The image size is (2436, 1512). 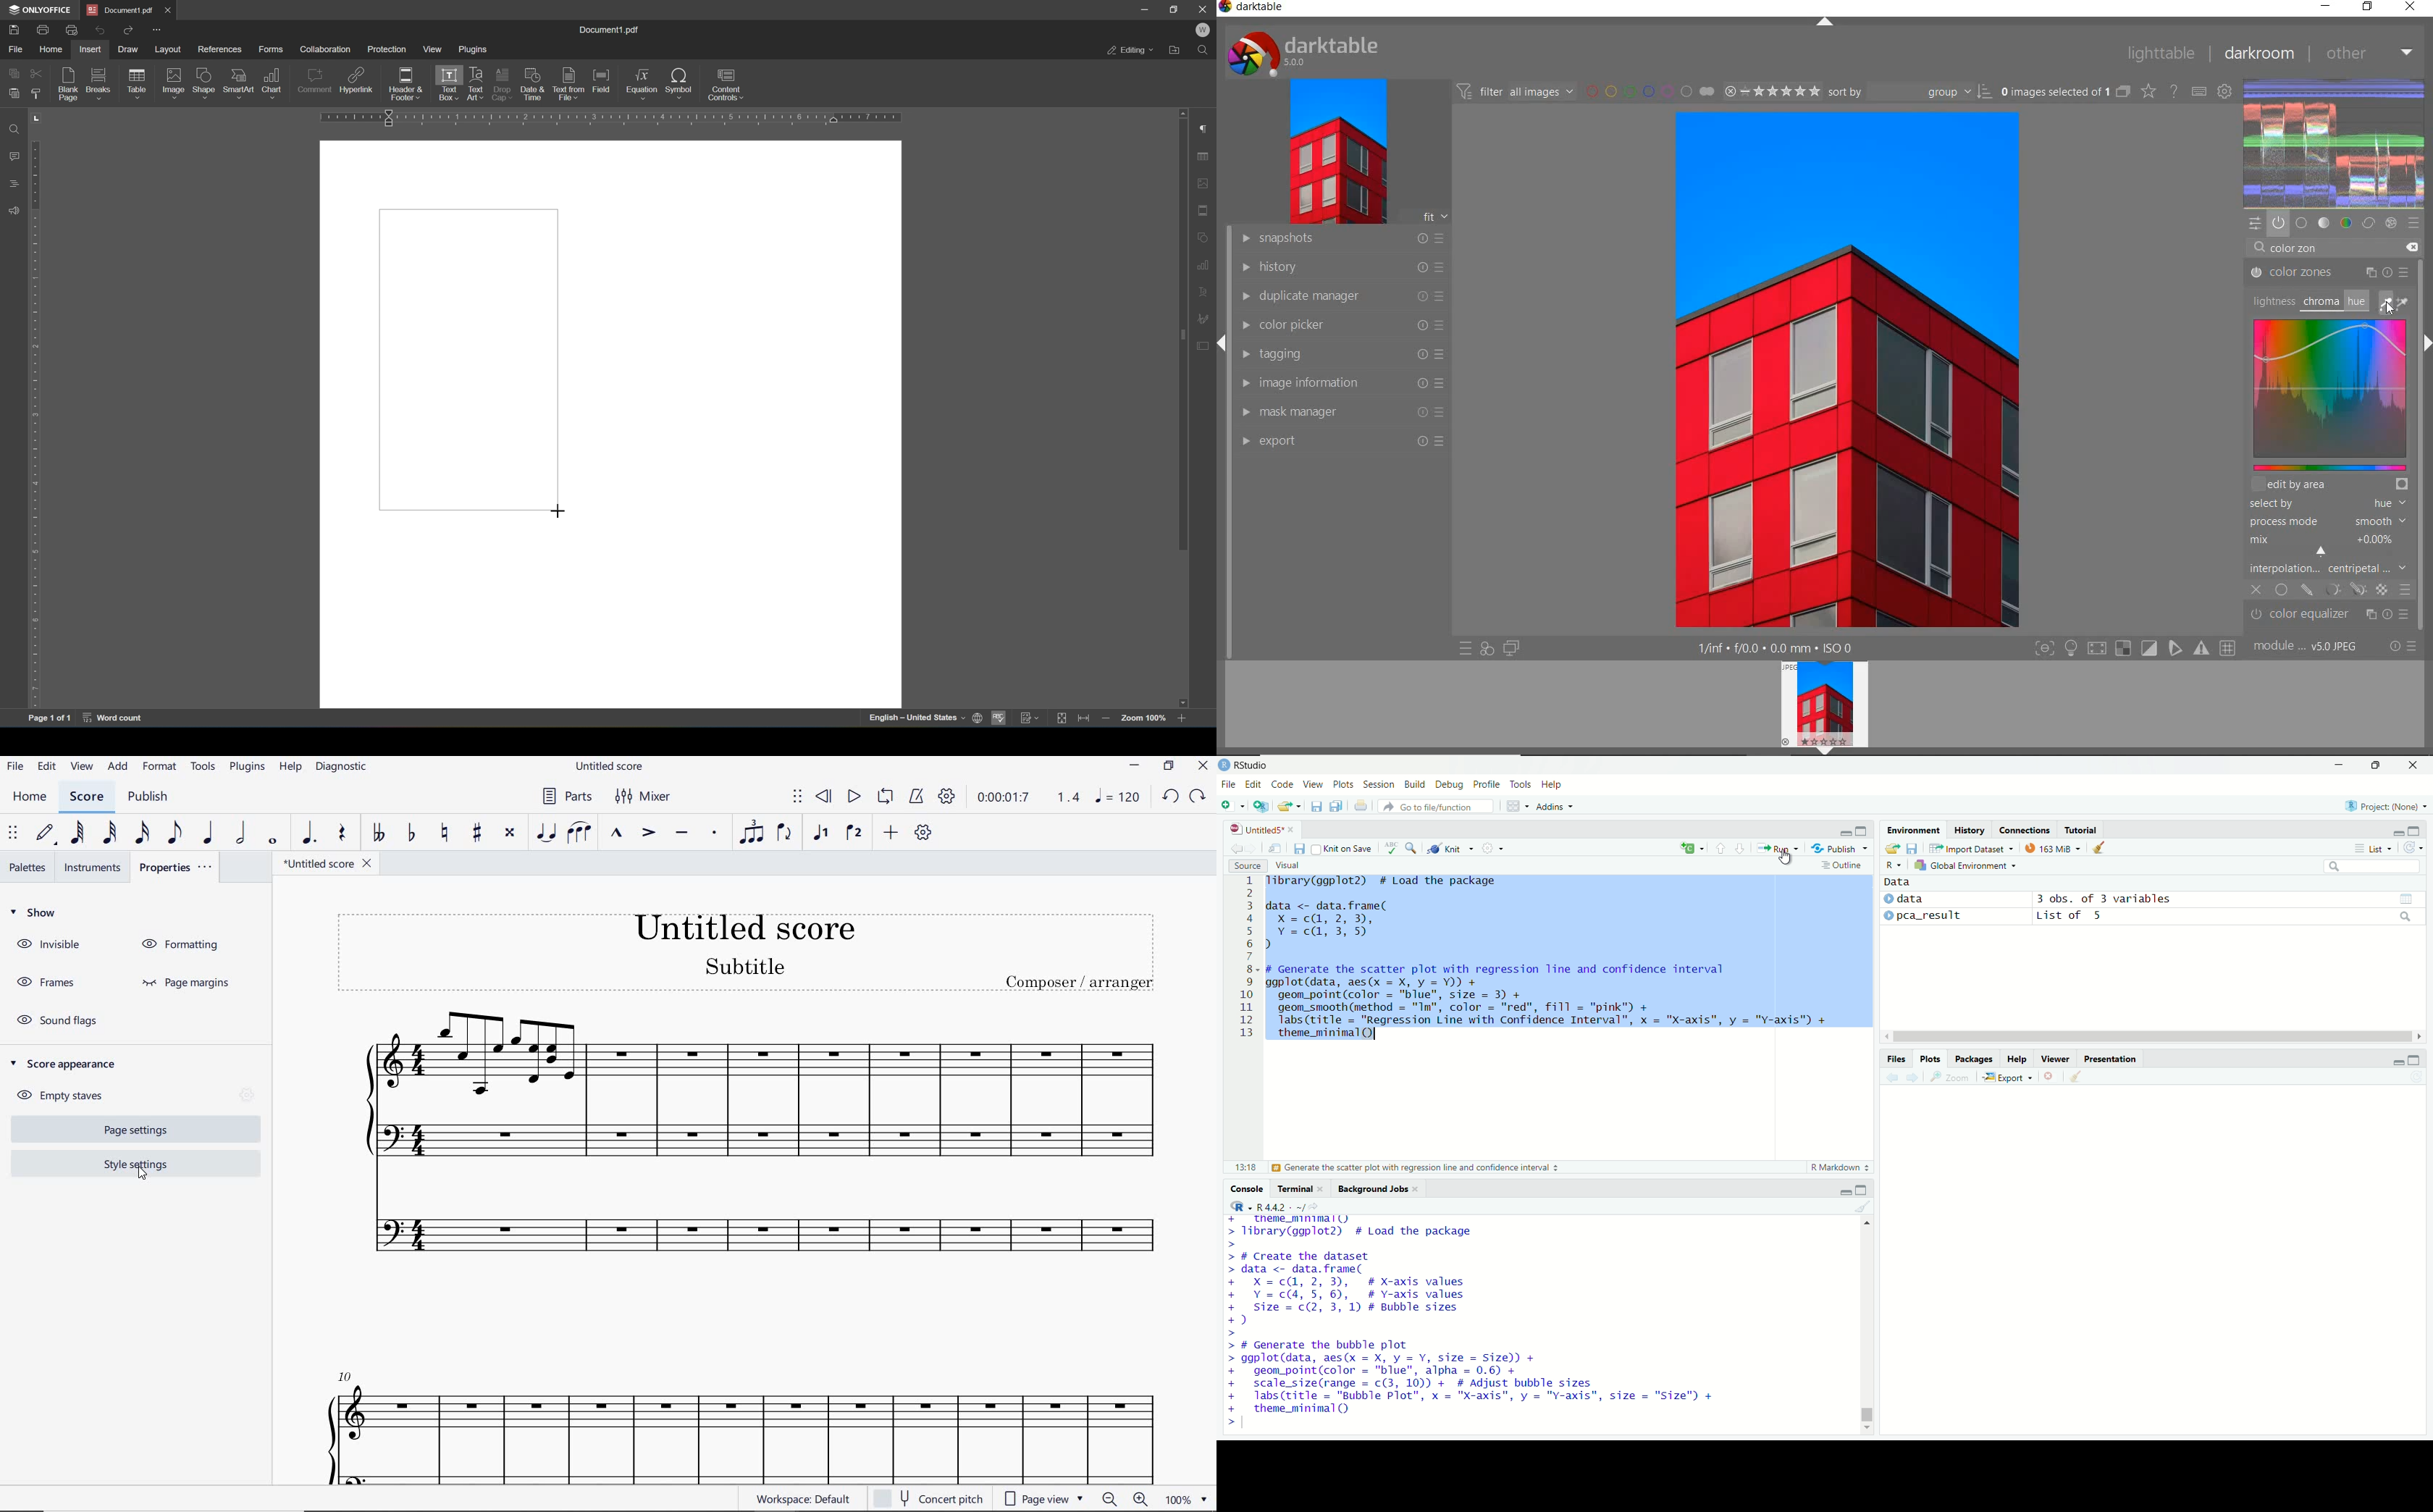 I want to click on color equalizer, so click(x=2331, y=615).